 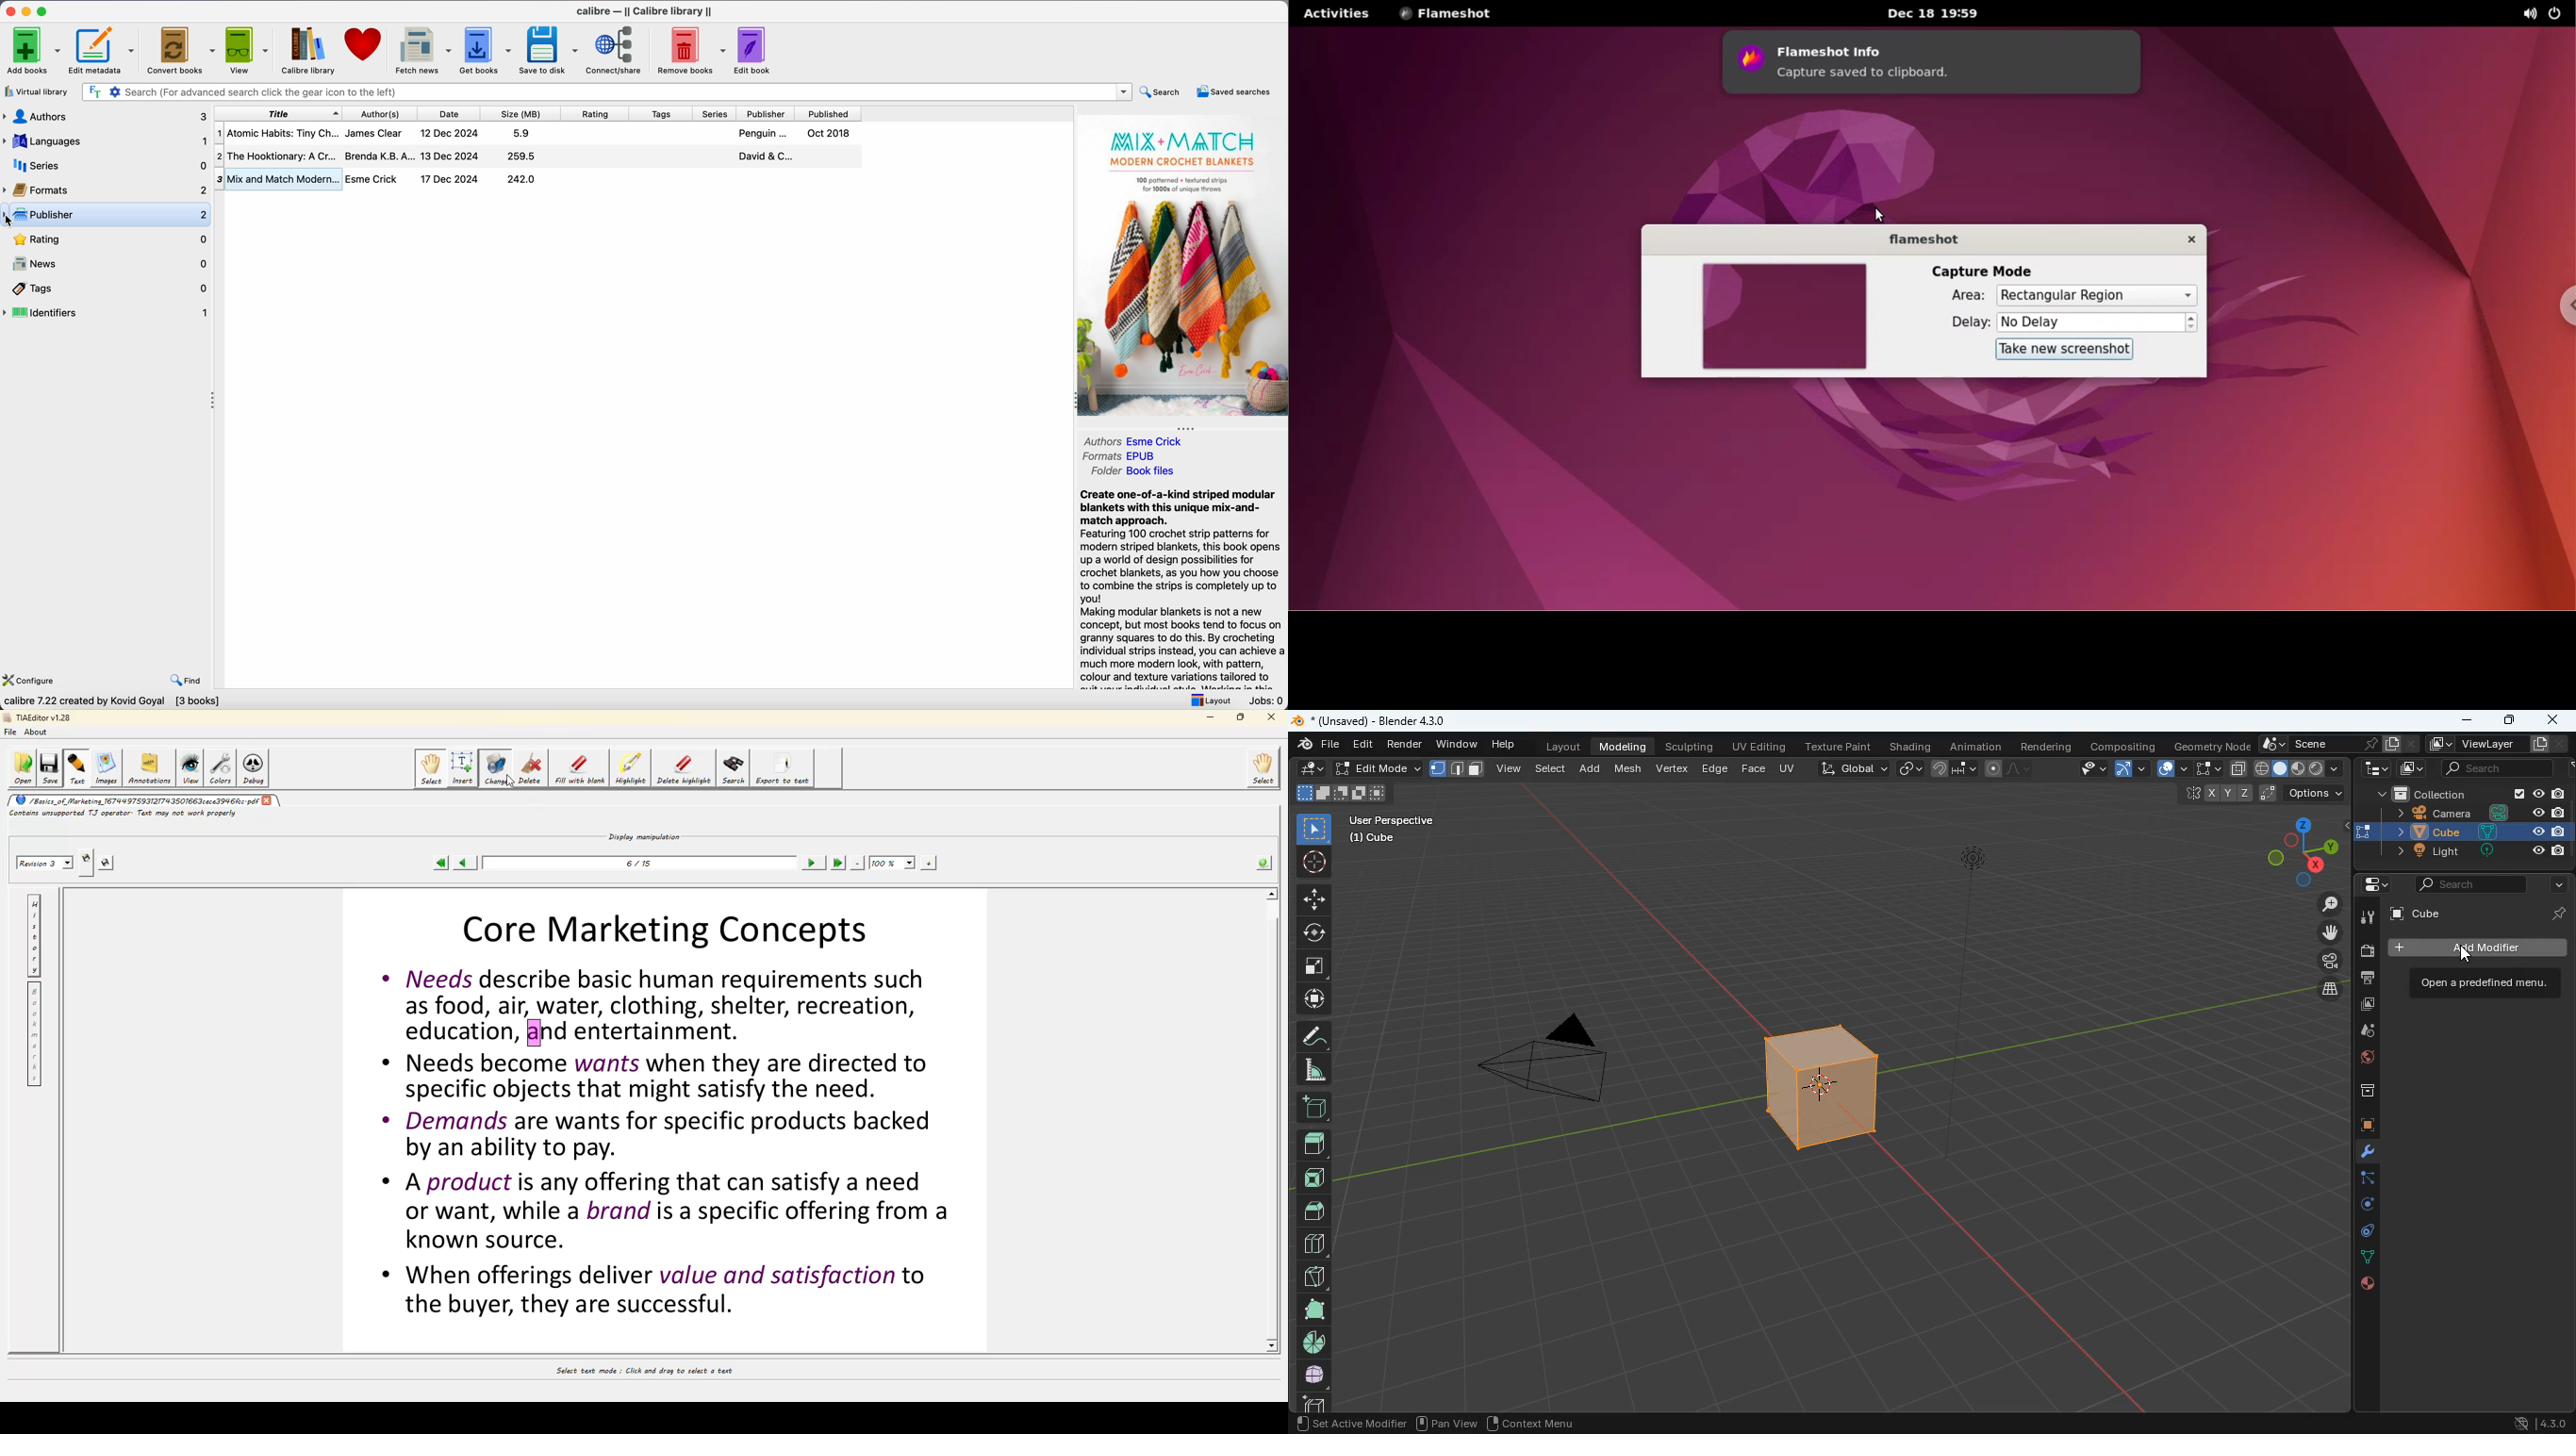 What do you see at coordinates (248, 50) in the screenshot?
I see `view` at bounding box center [248, 50].